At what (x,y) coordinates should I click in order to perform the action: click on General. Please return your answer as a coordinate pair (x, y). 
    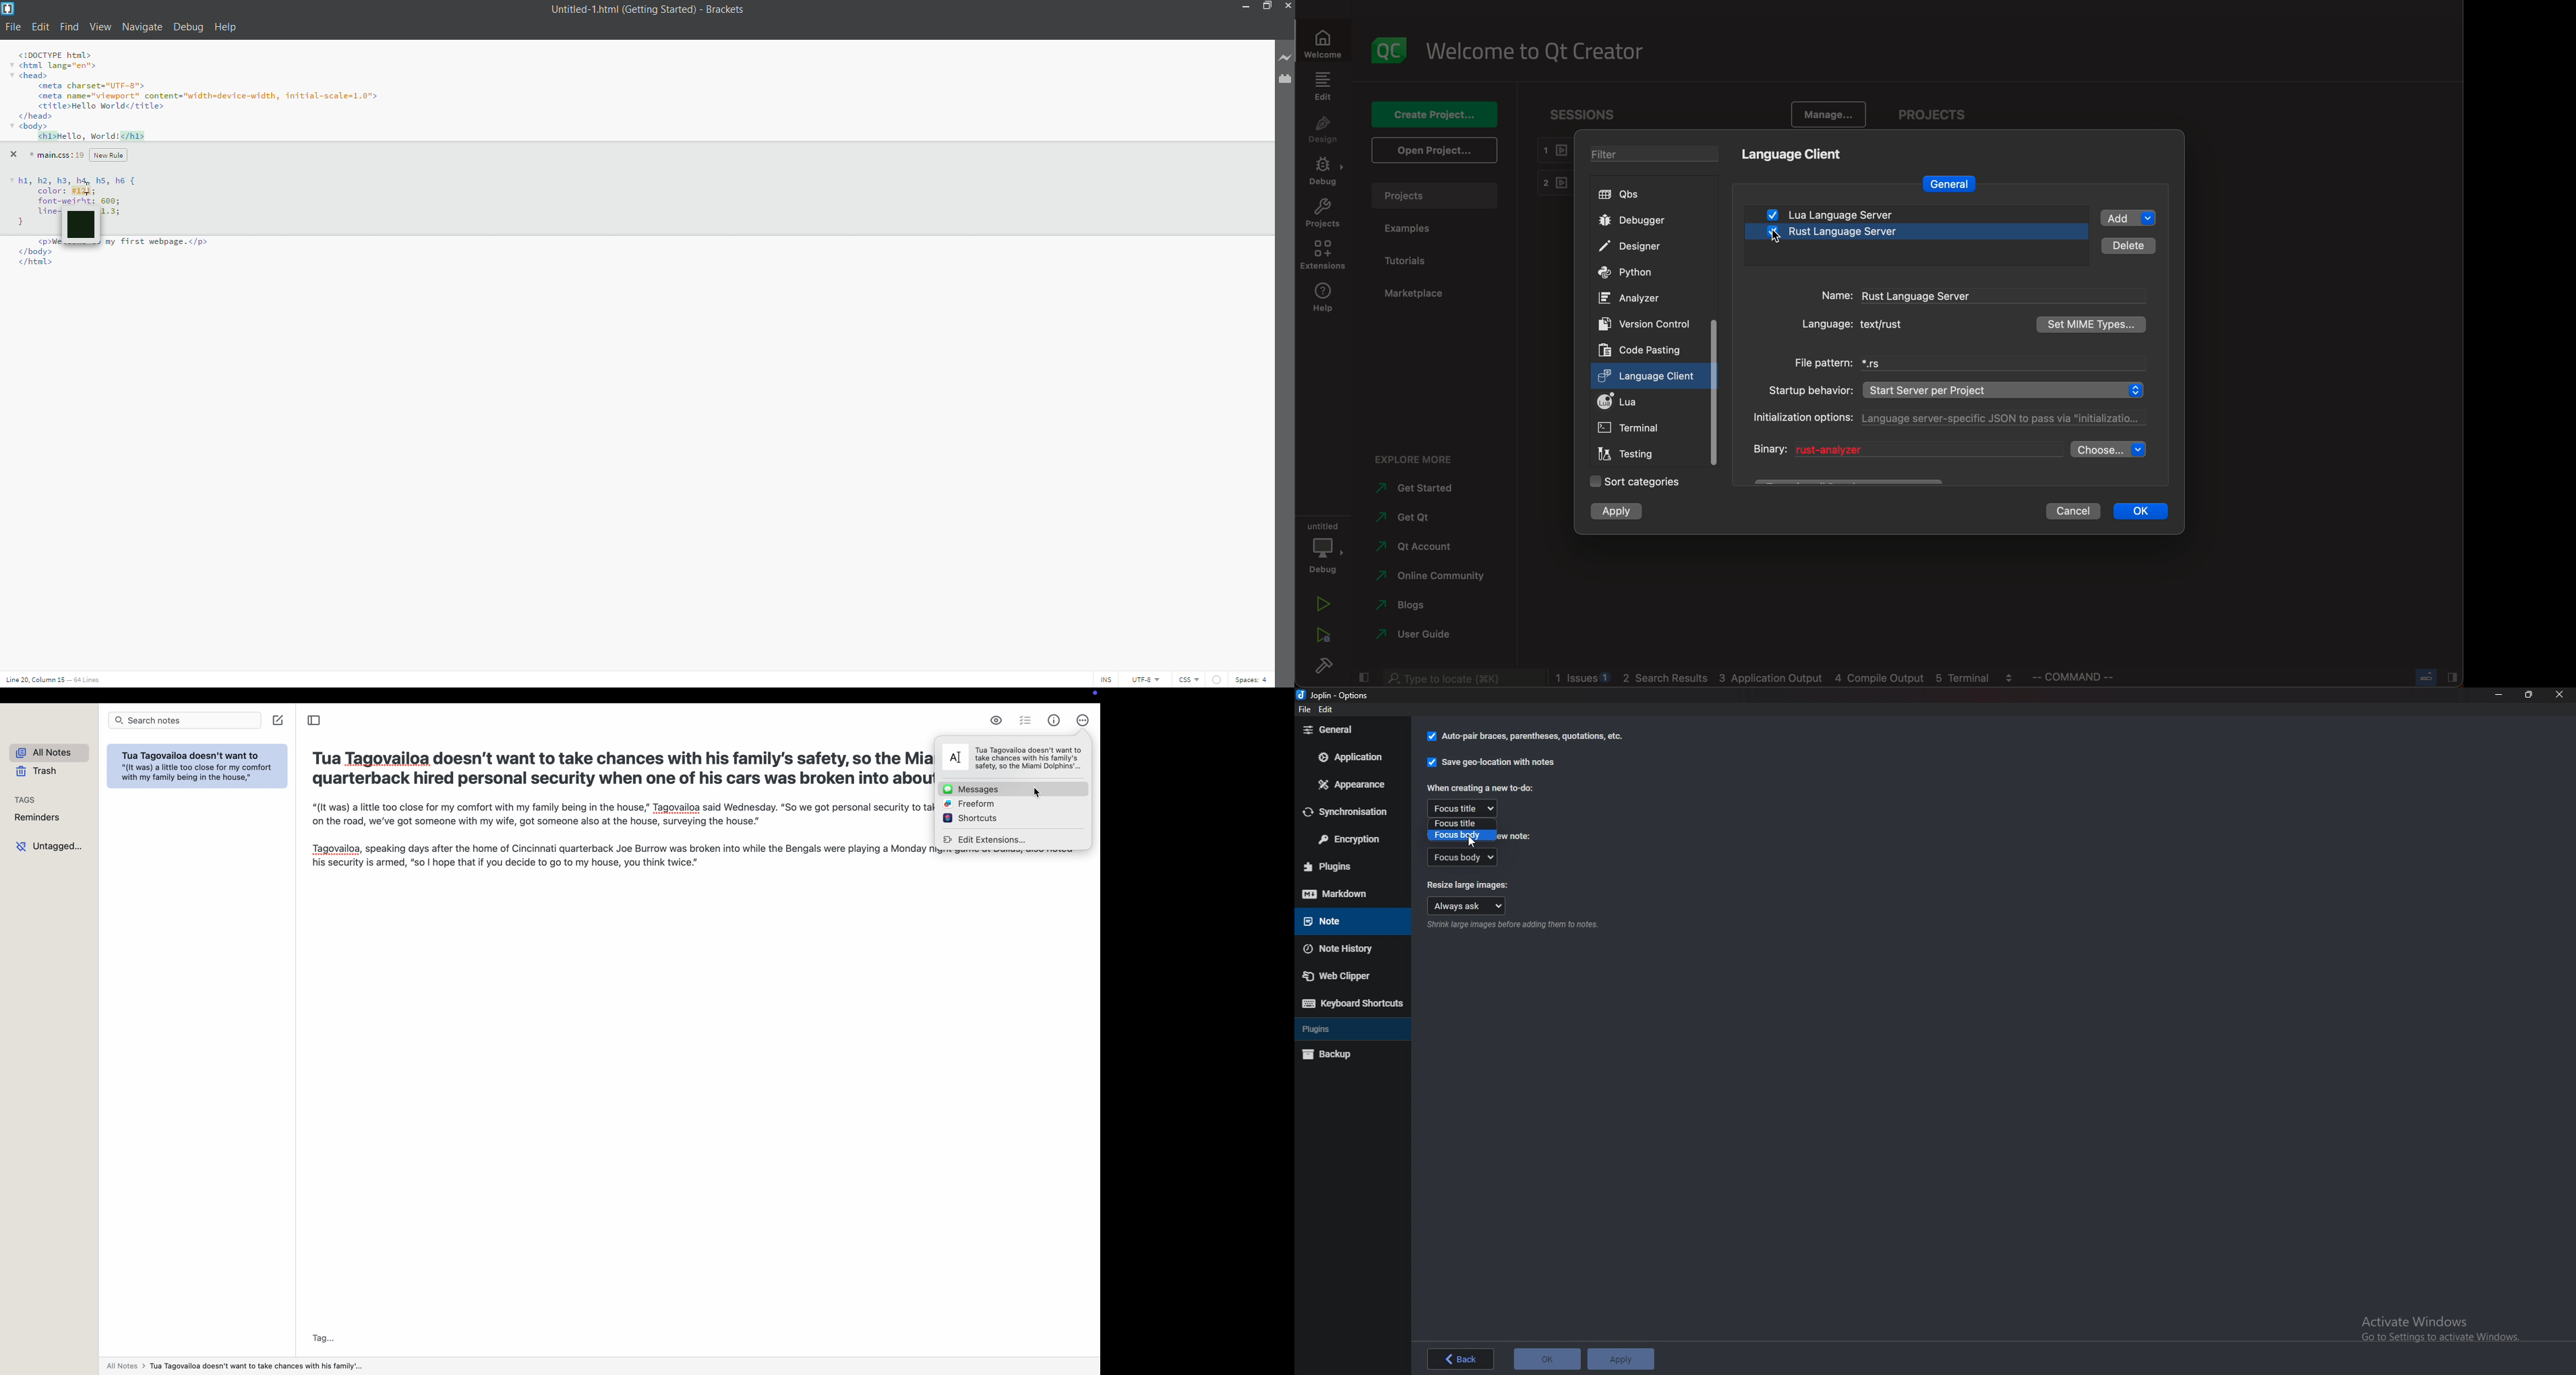
    Looking at the image, I should click on (1348, 730).